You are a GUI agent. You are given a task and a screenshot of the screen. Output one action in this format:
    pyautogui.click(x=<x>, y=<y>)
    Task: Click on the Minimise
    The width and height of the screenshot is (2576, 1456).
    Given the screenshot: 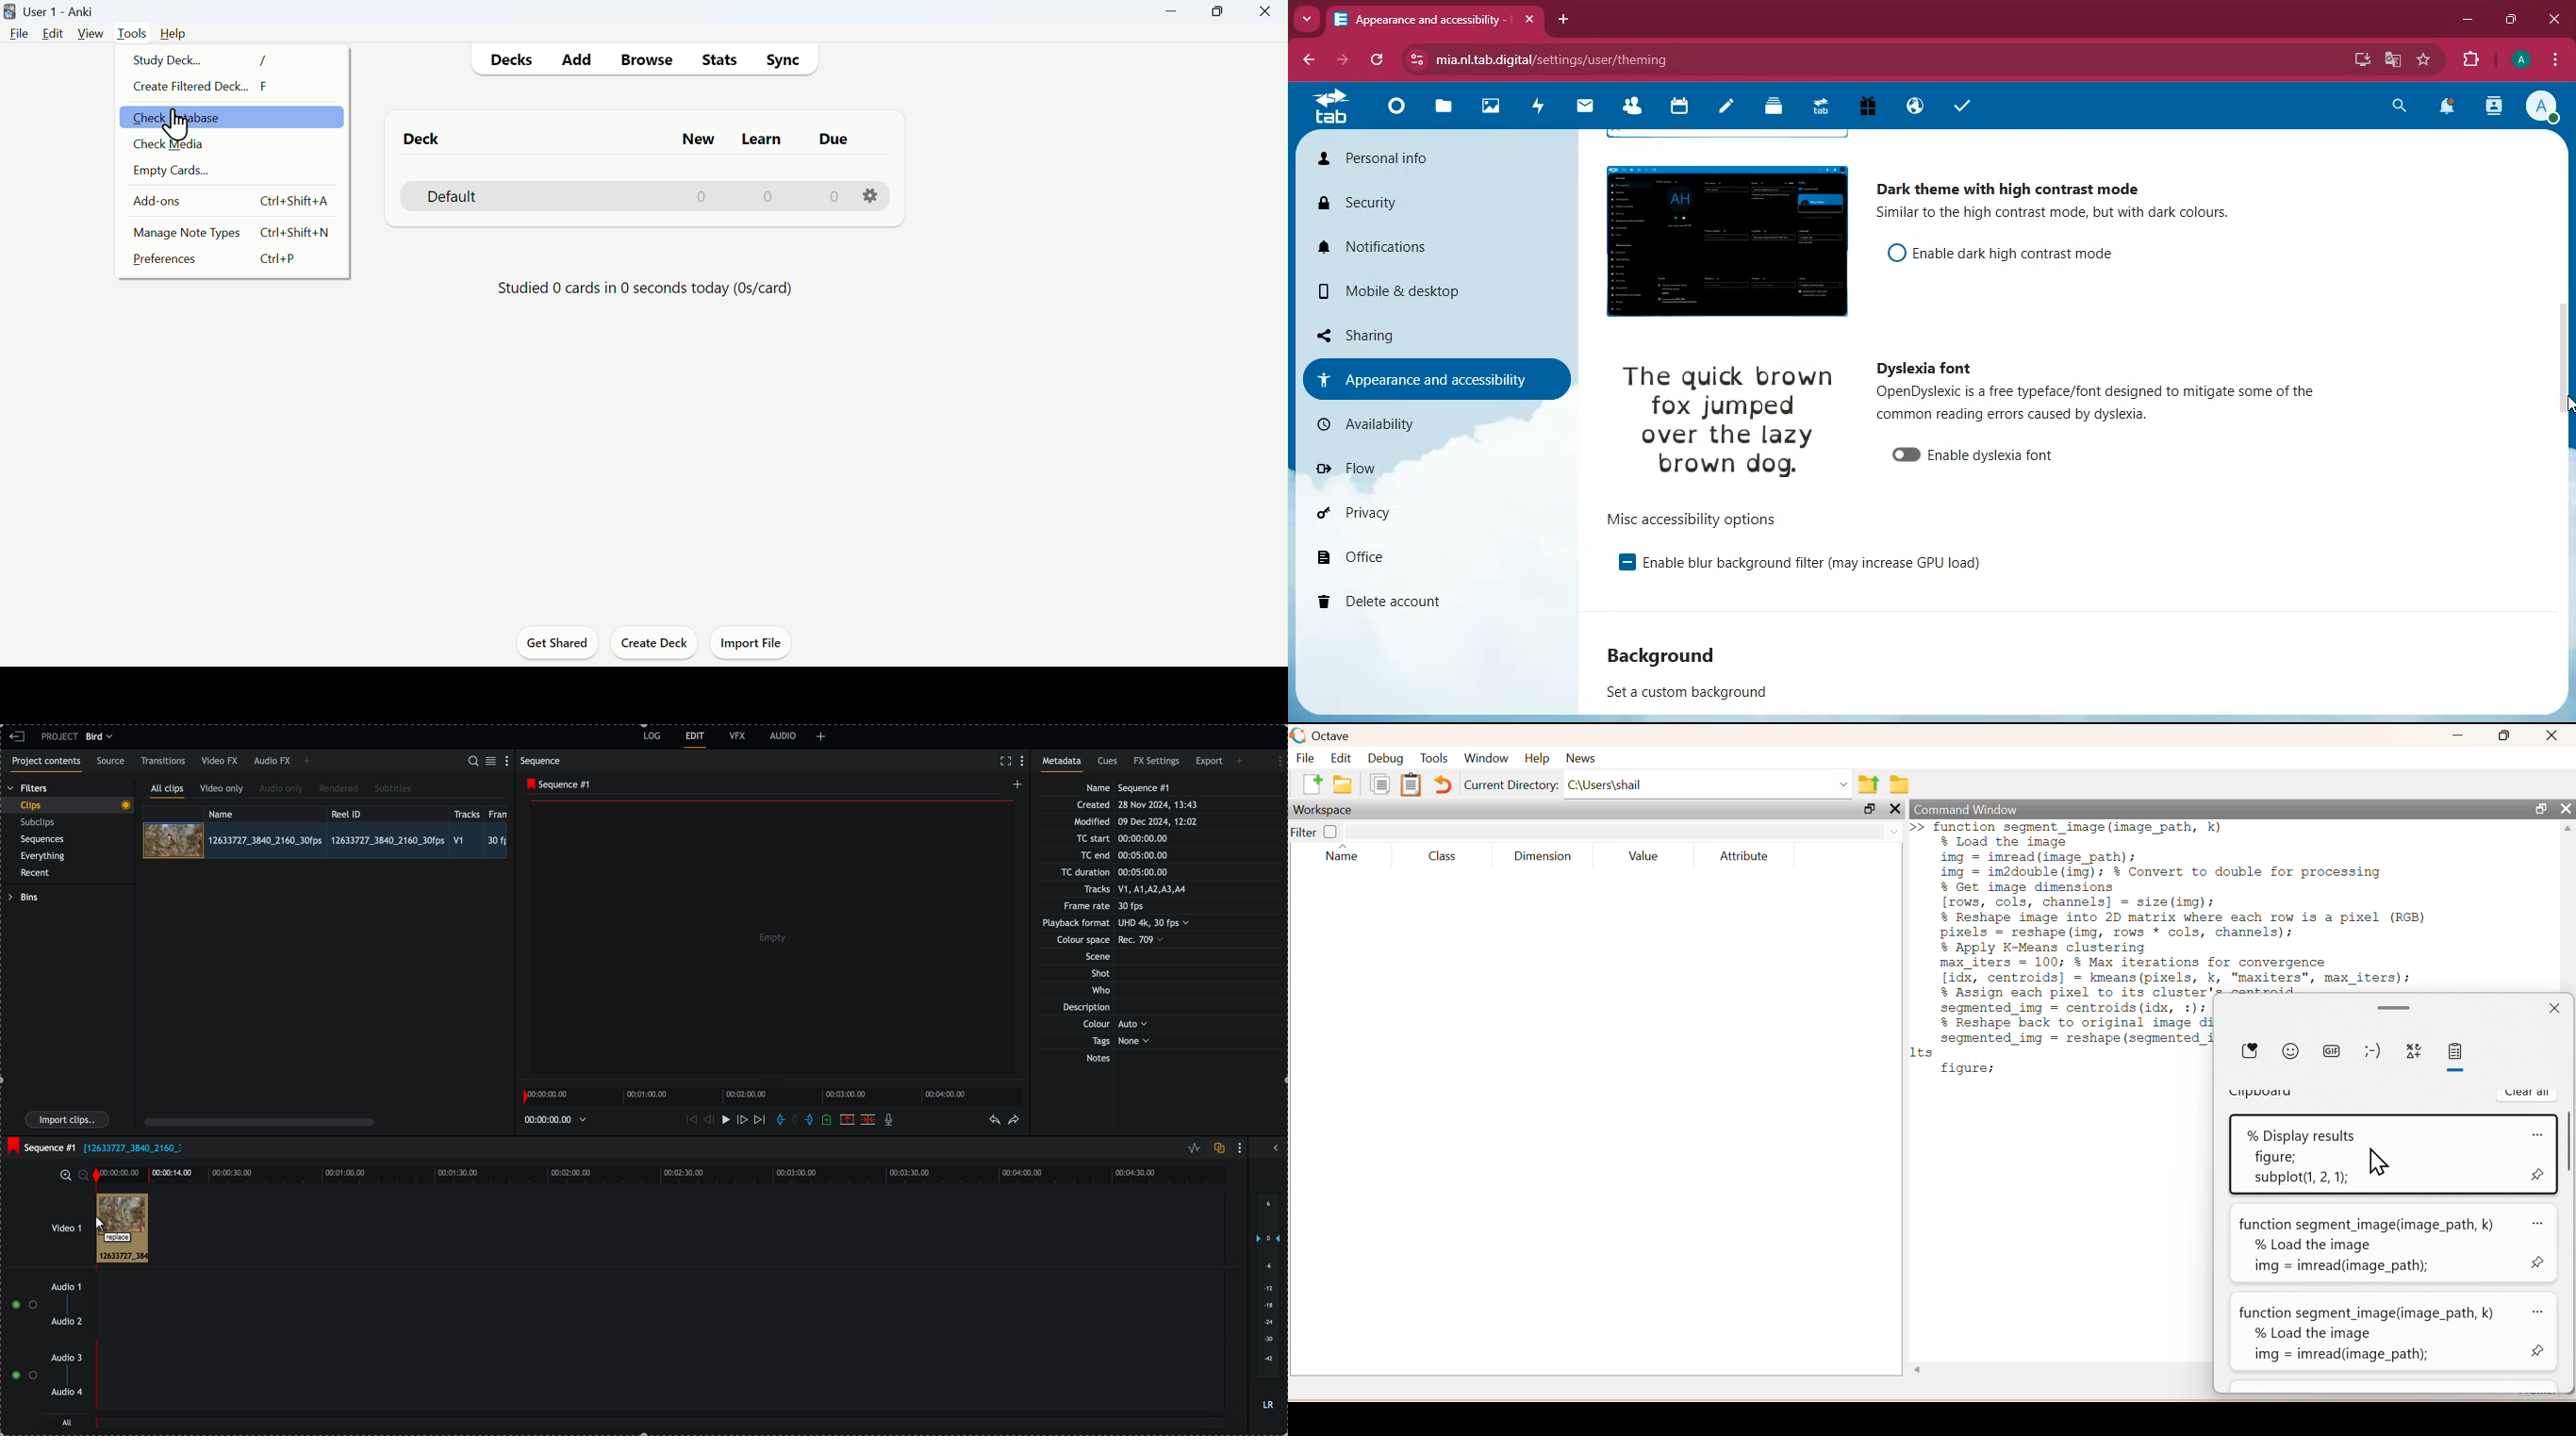 What is the action you would take?
    pyautogui.click(x=1167, y=19)
    